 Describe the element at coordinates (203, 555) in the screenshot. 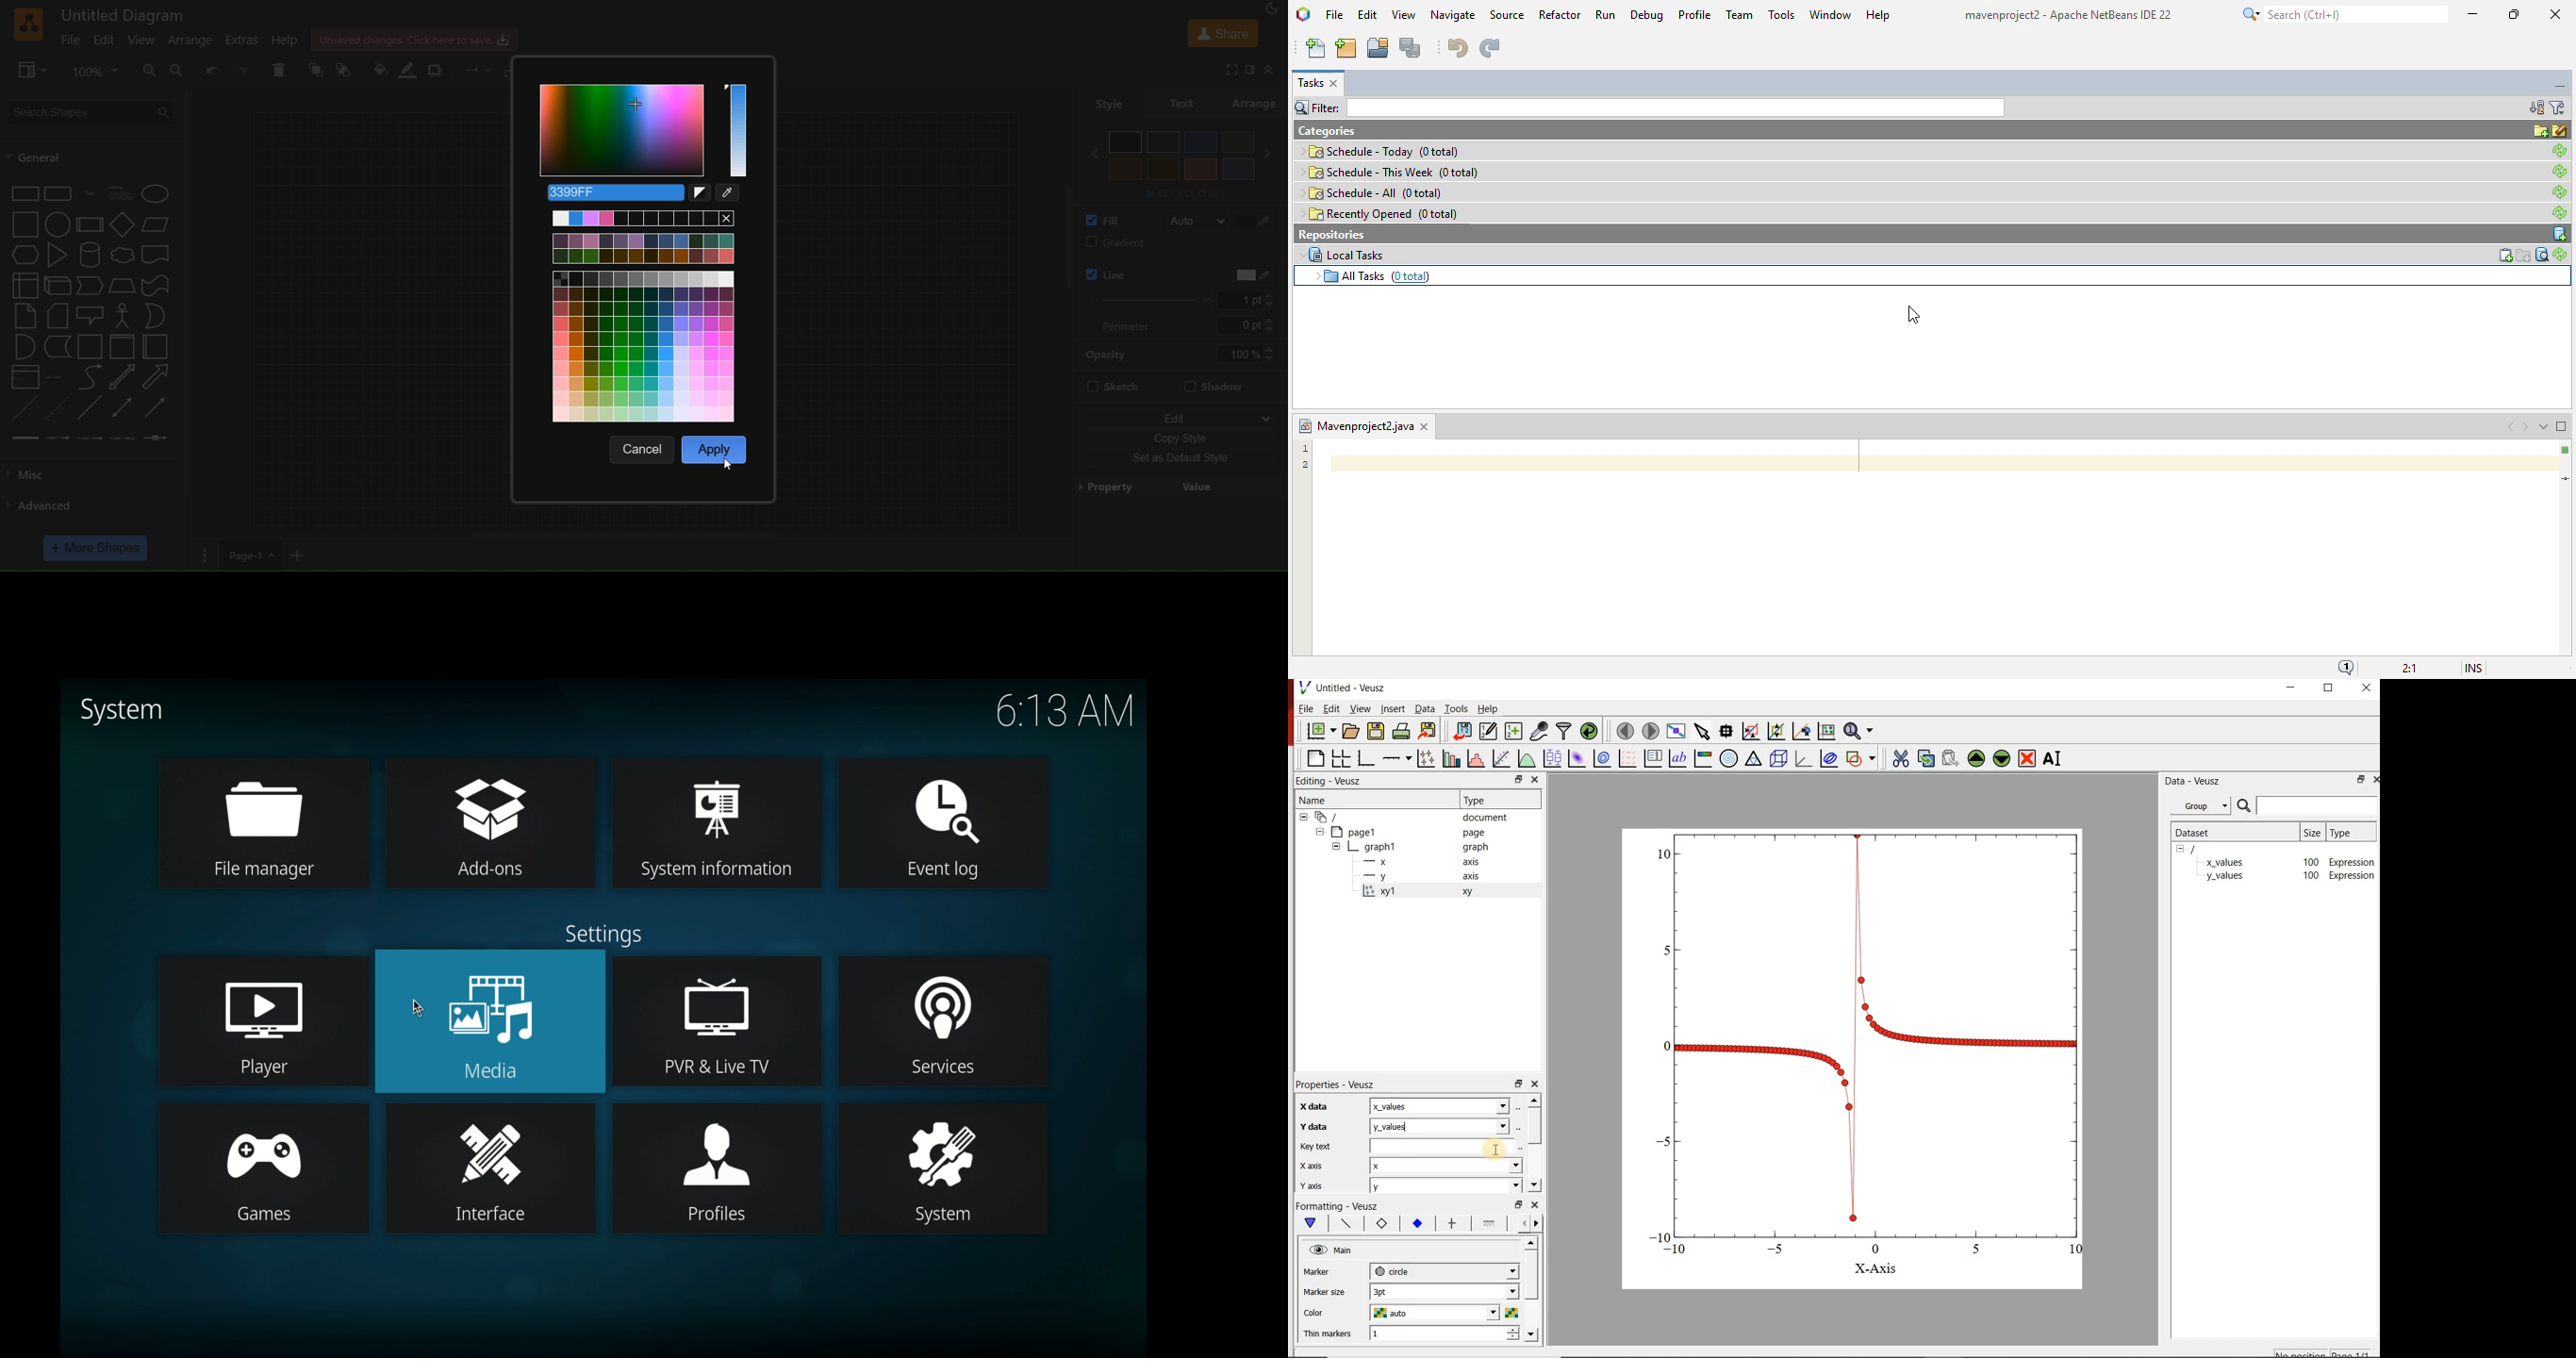

I see `More options` at that location.